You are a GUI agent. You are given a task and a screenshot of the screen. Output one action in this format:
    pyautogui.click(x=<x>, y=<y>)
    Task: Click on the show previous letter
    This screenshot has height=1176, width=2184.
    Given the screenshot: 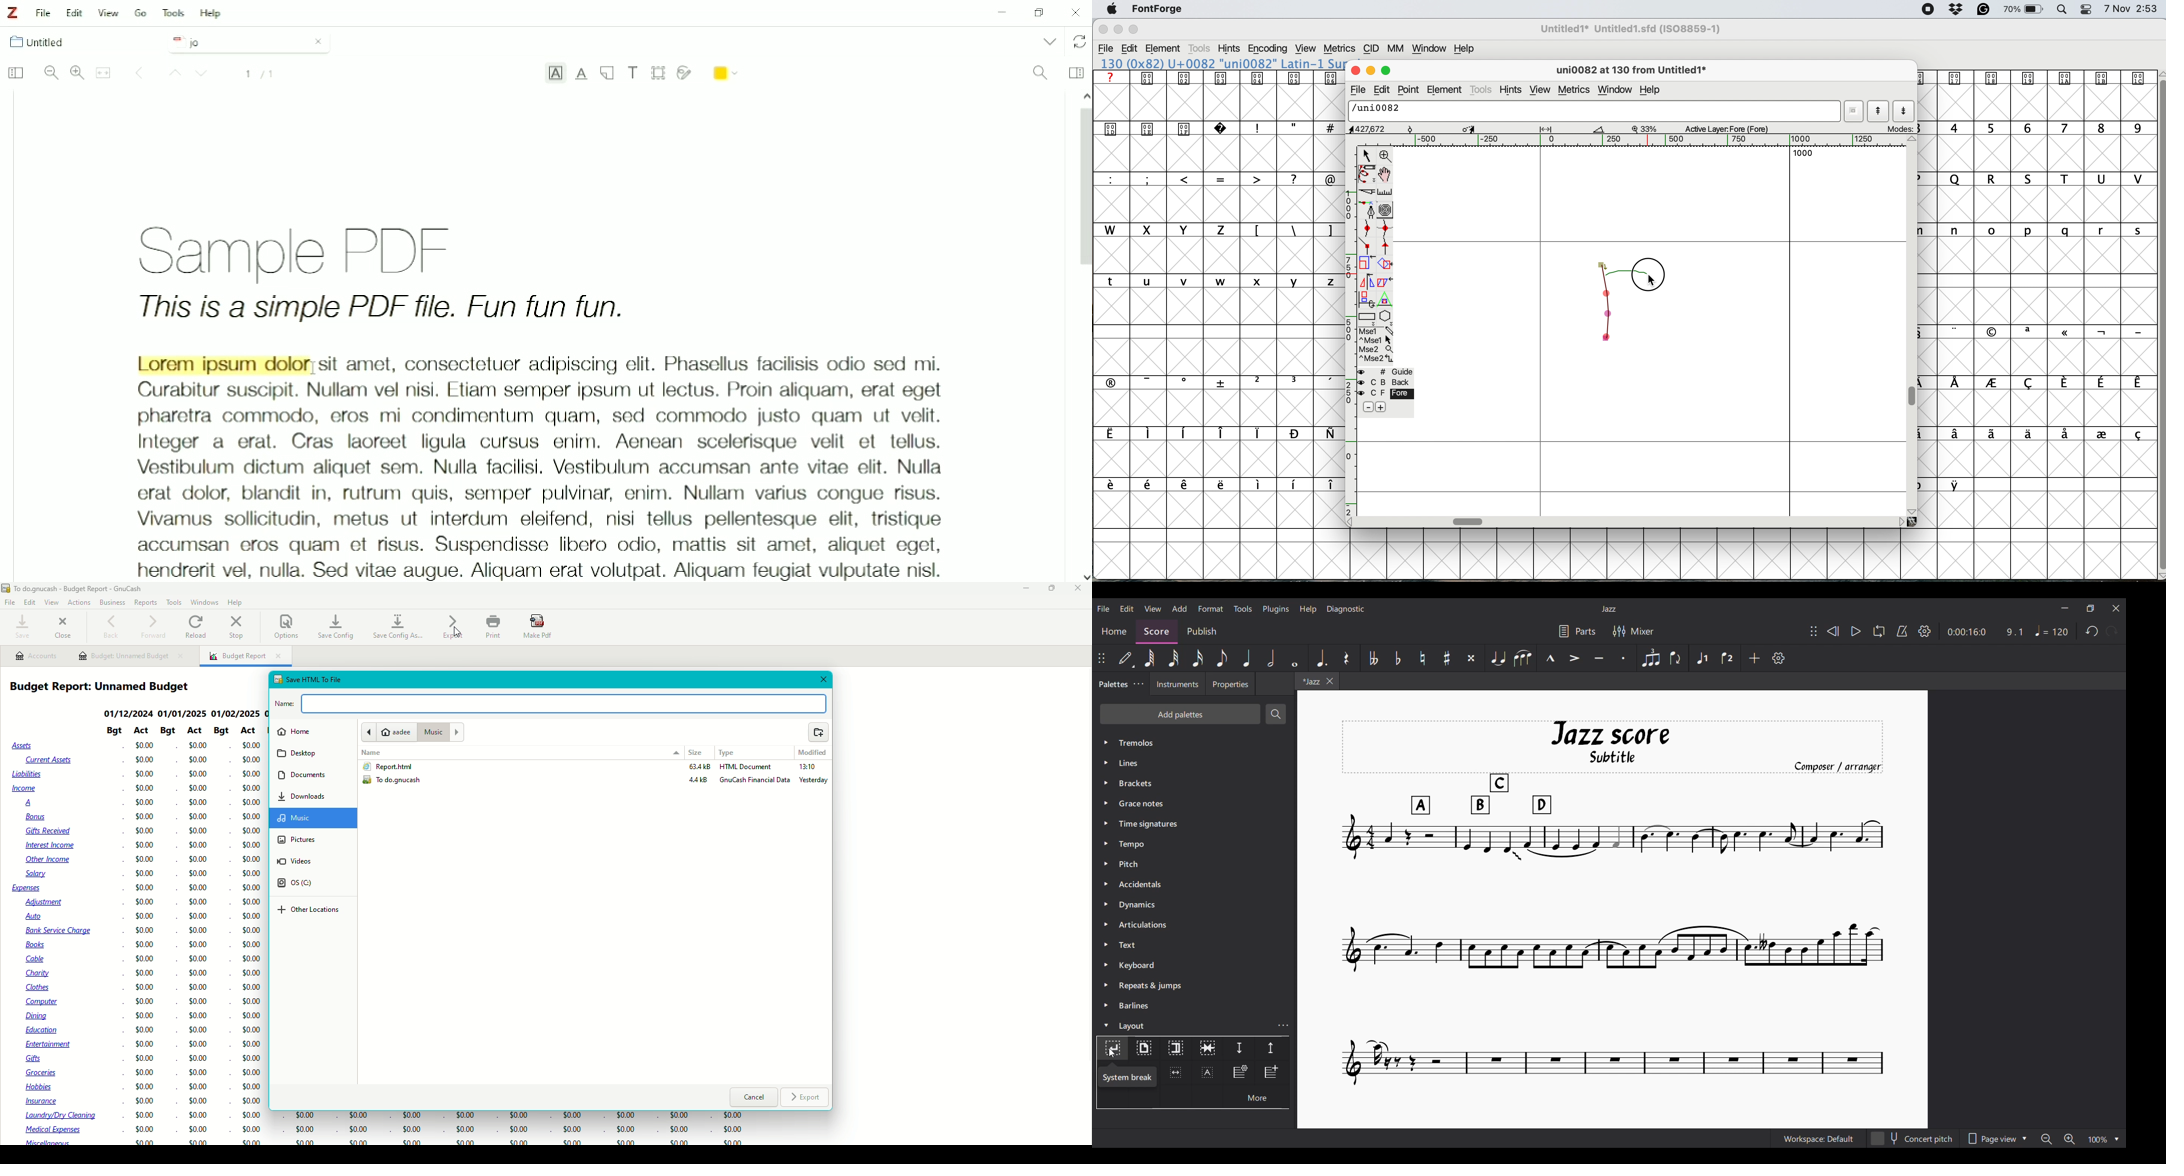 What is the action you would take?
    pyautogui.click(x=1878, y=111)
    